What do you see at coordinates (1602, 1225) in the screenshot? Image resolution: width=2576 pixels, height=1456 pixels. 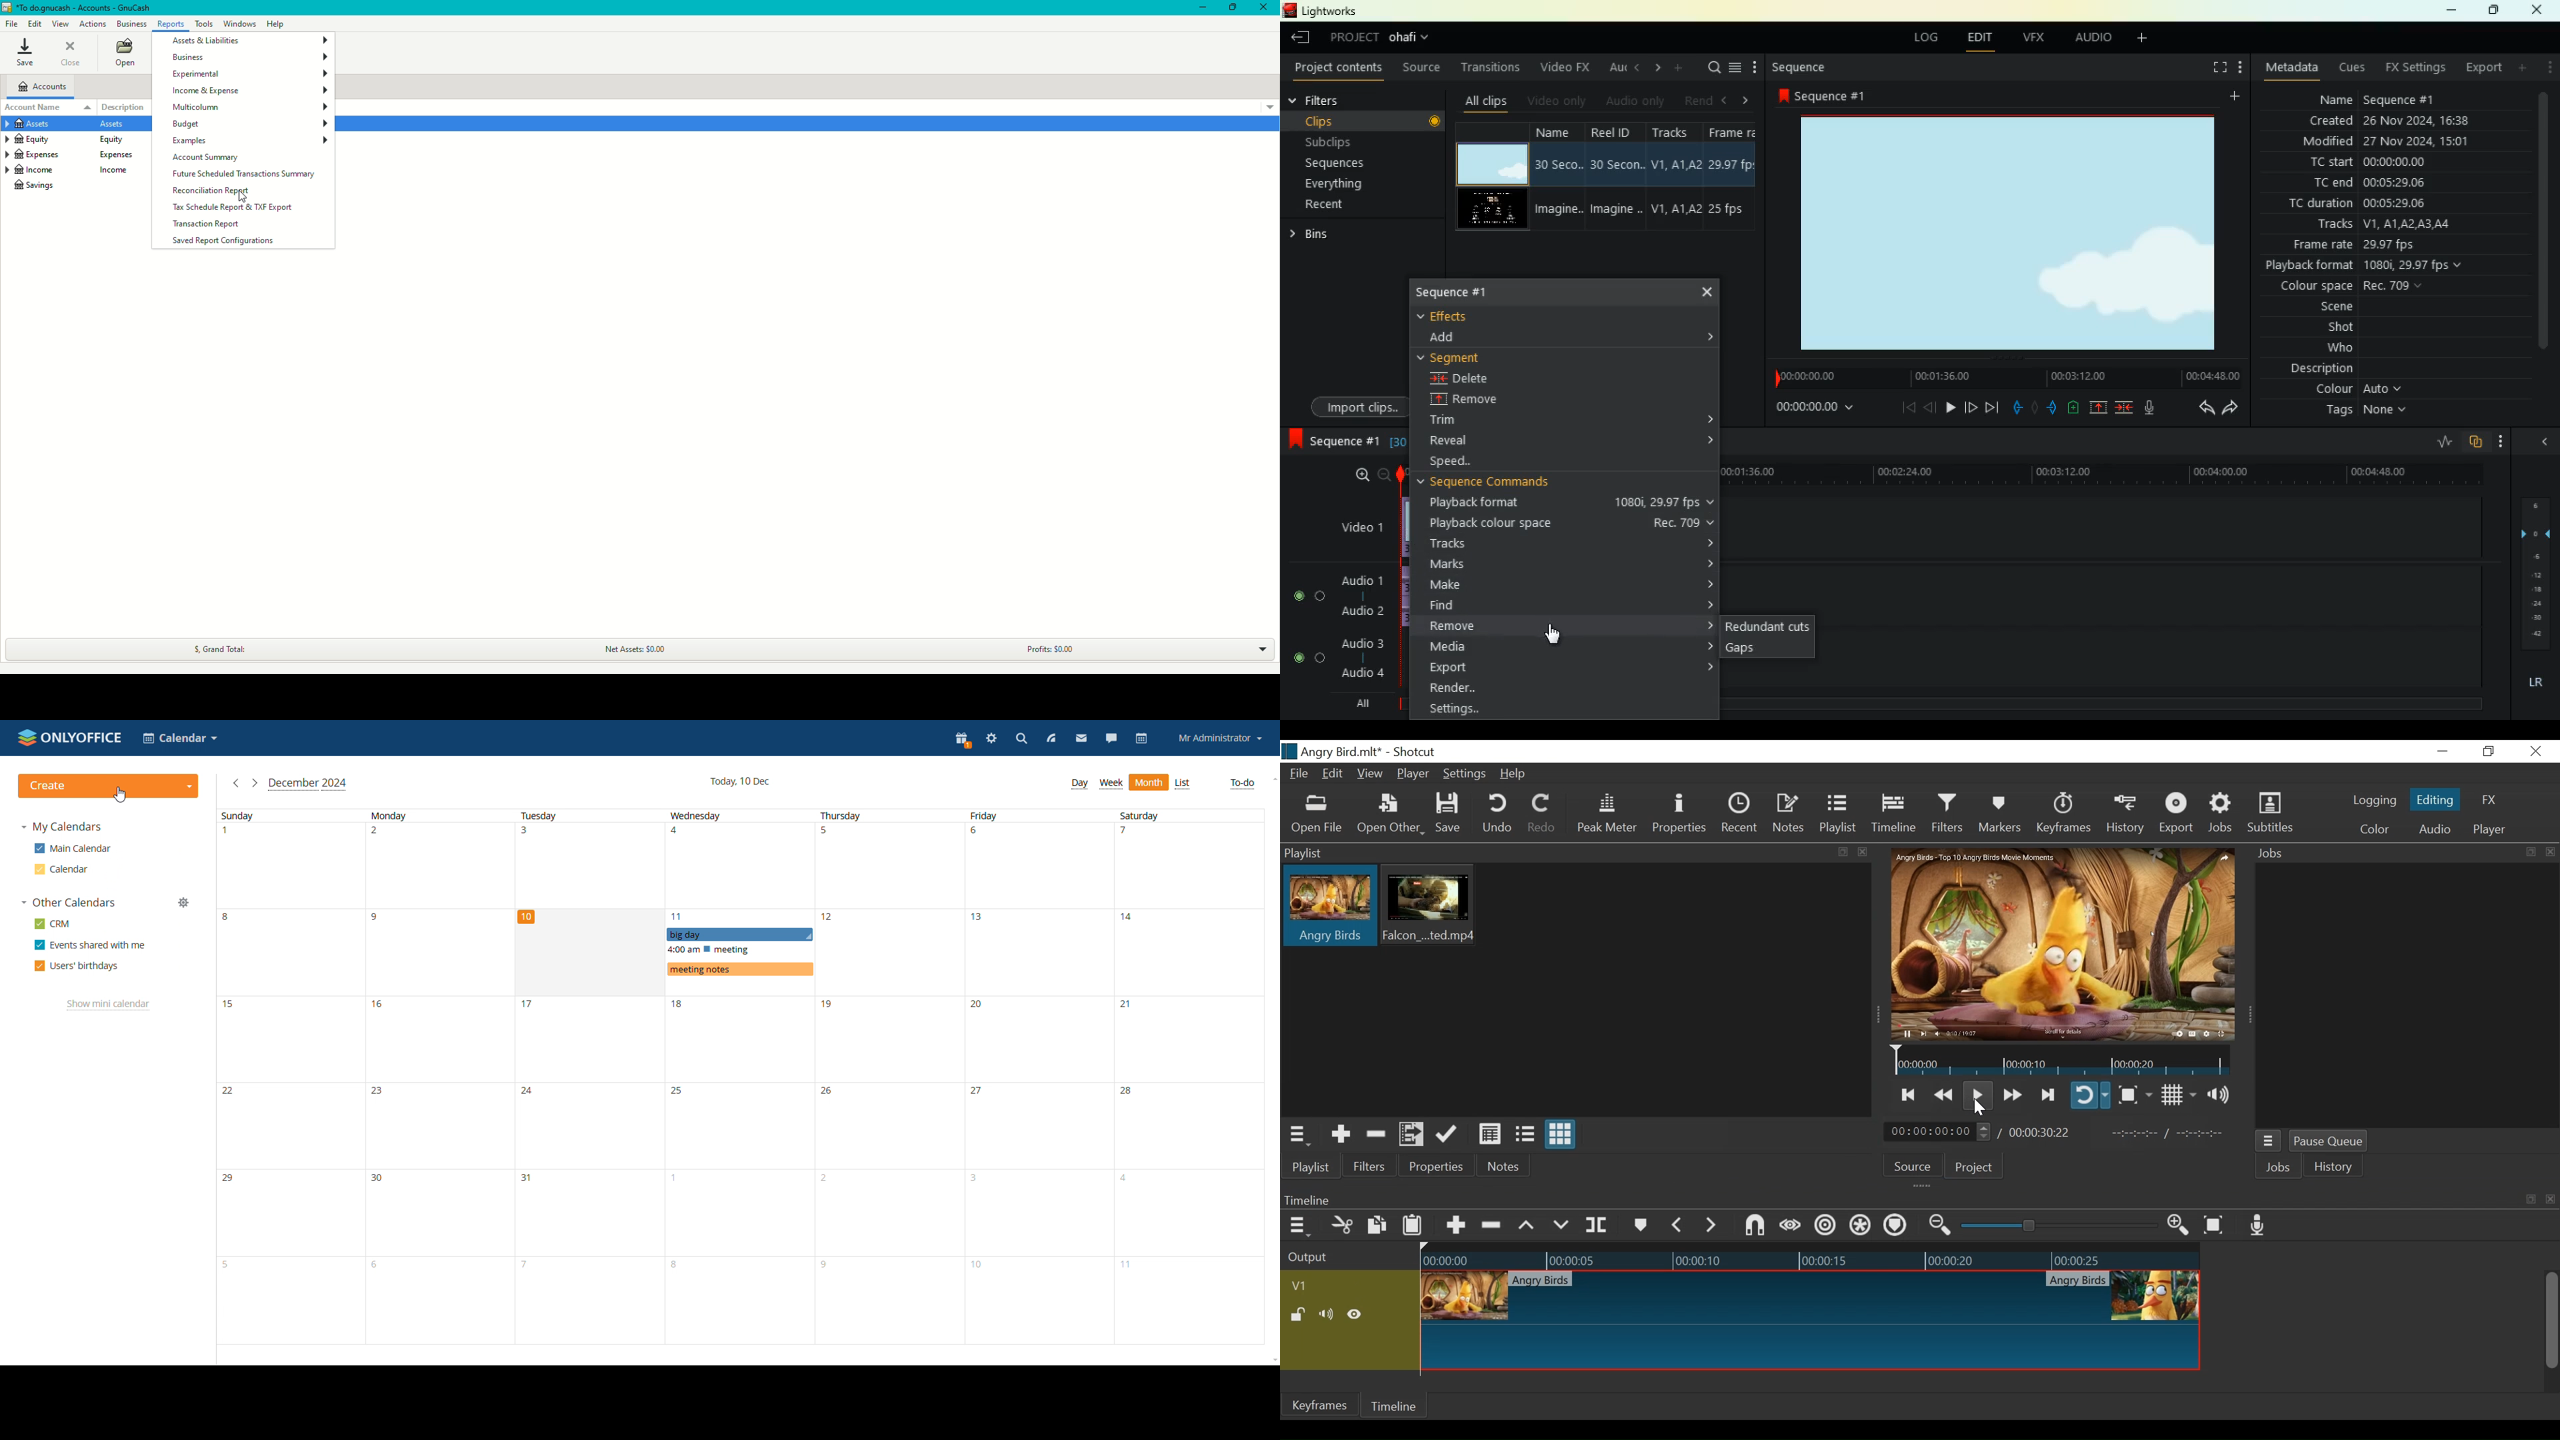 I see `Split at playhead` at bounding box center [1602, 1225].